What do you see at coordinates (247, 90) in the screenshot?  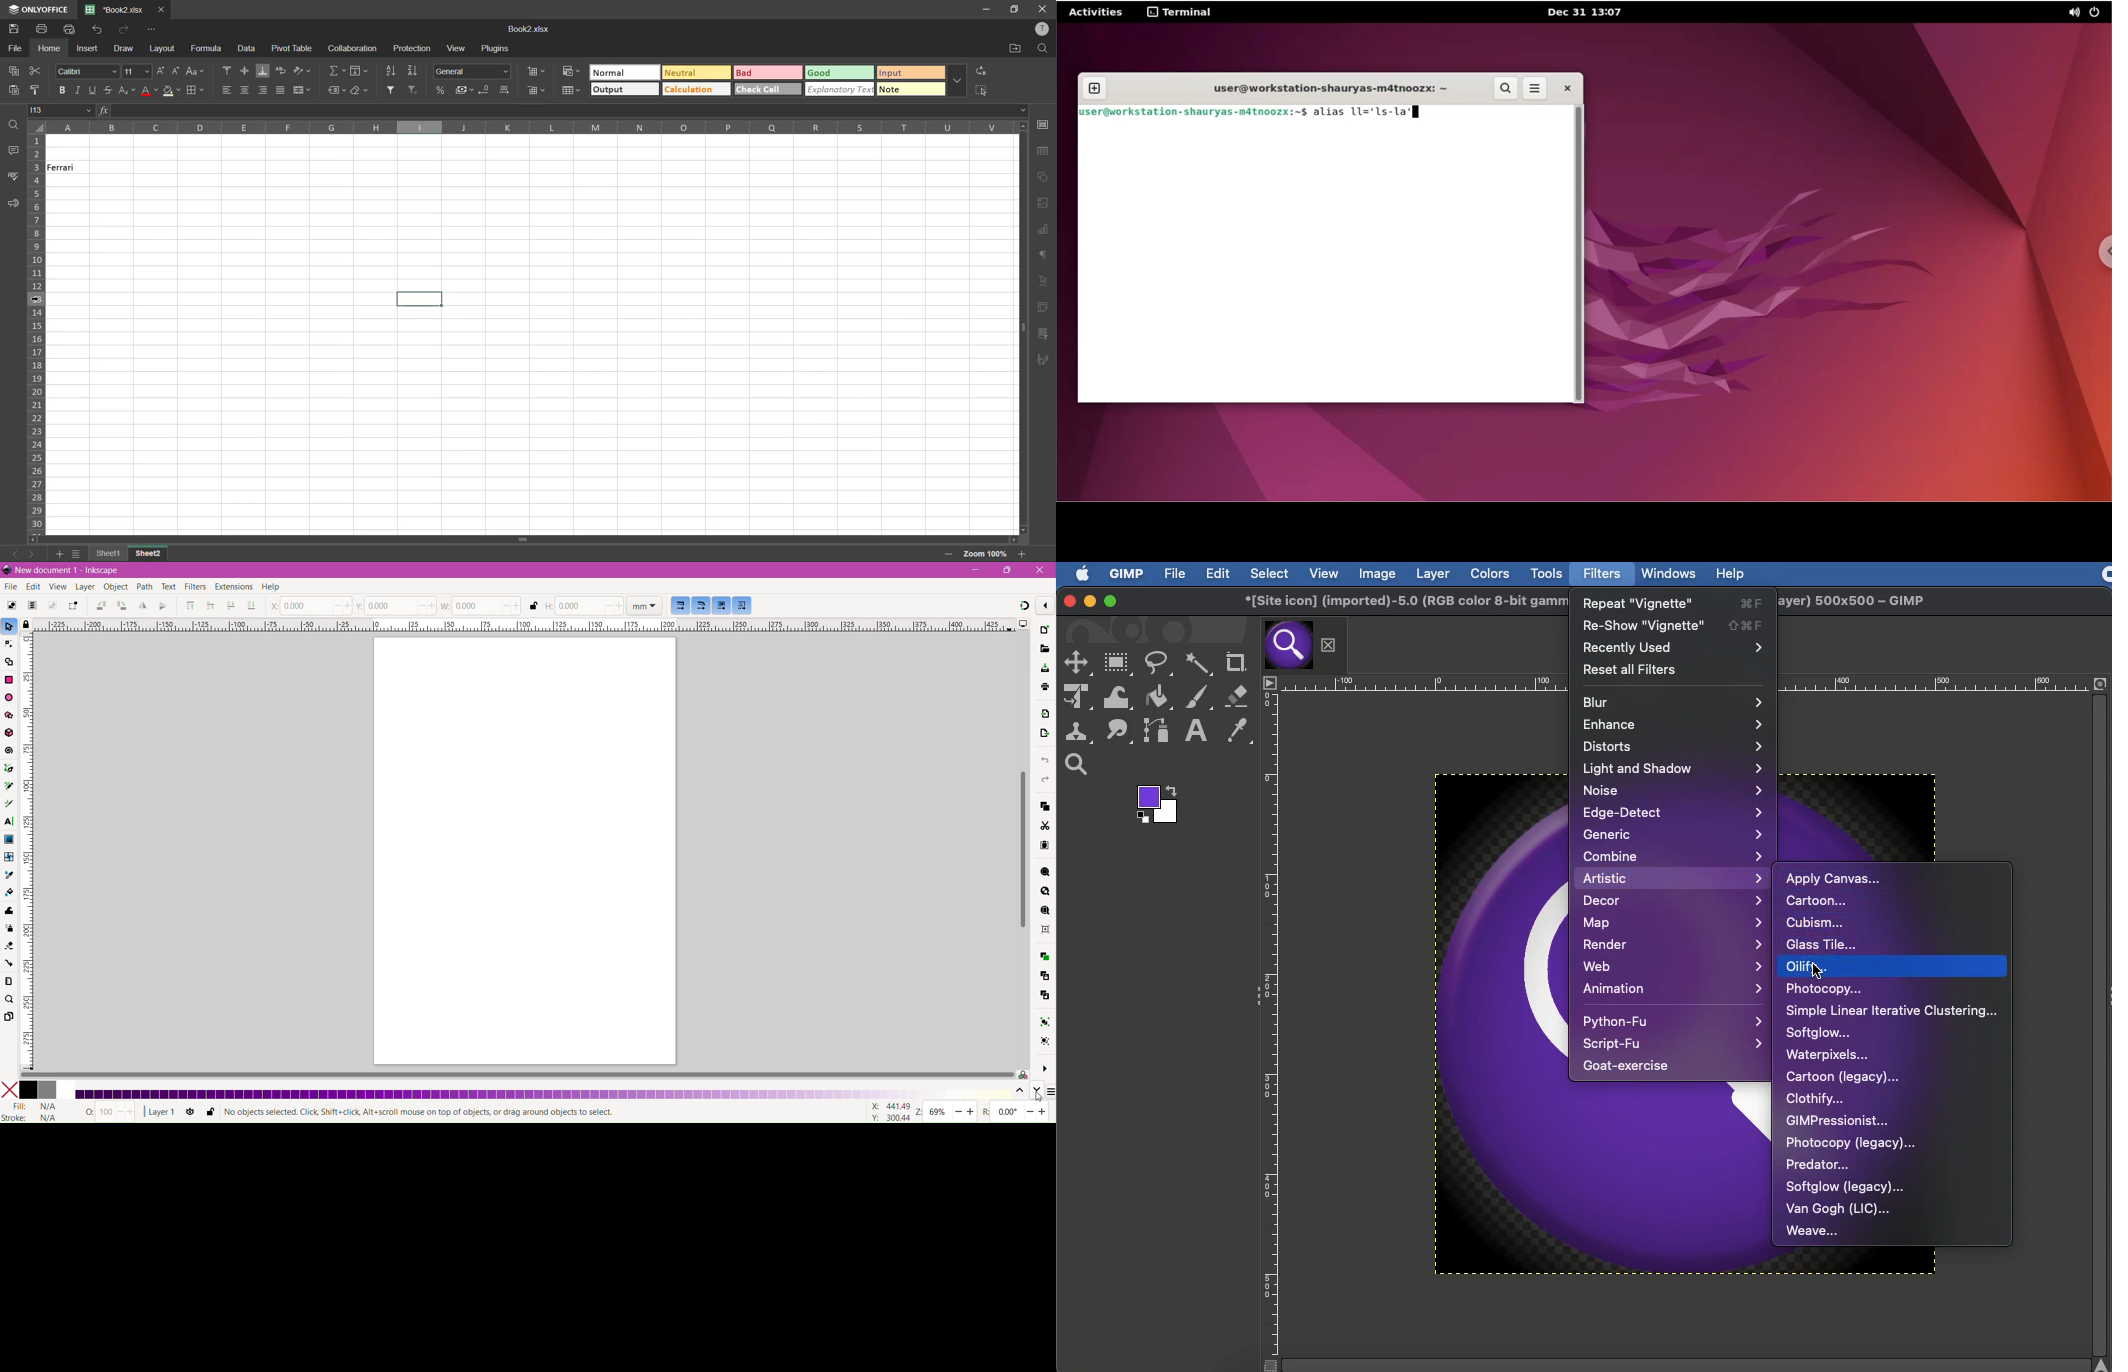 I see `align center` at bounding box center [247, 90].